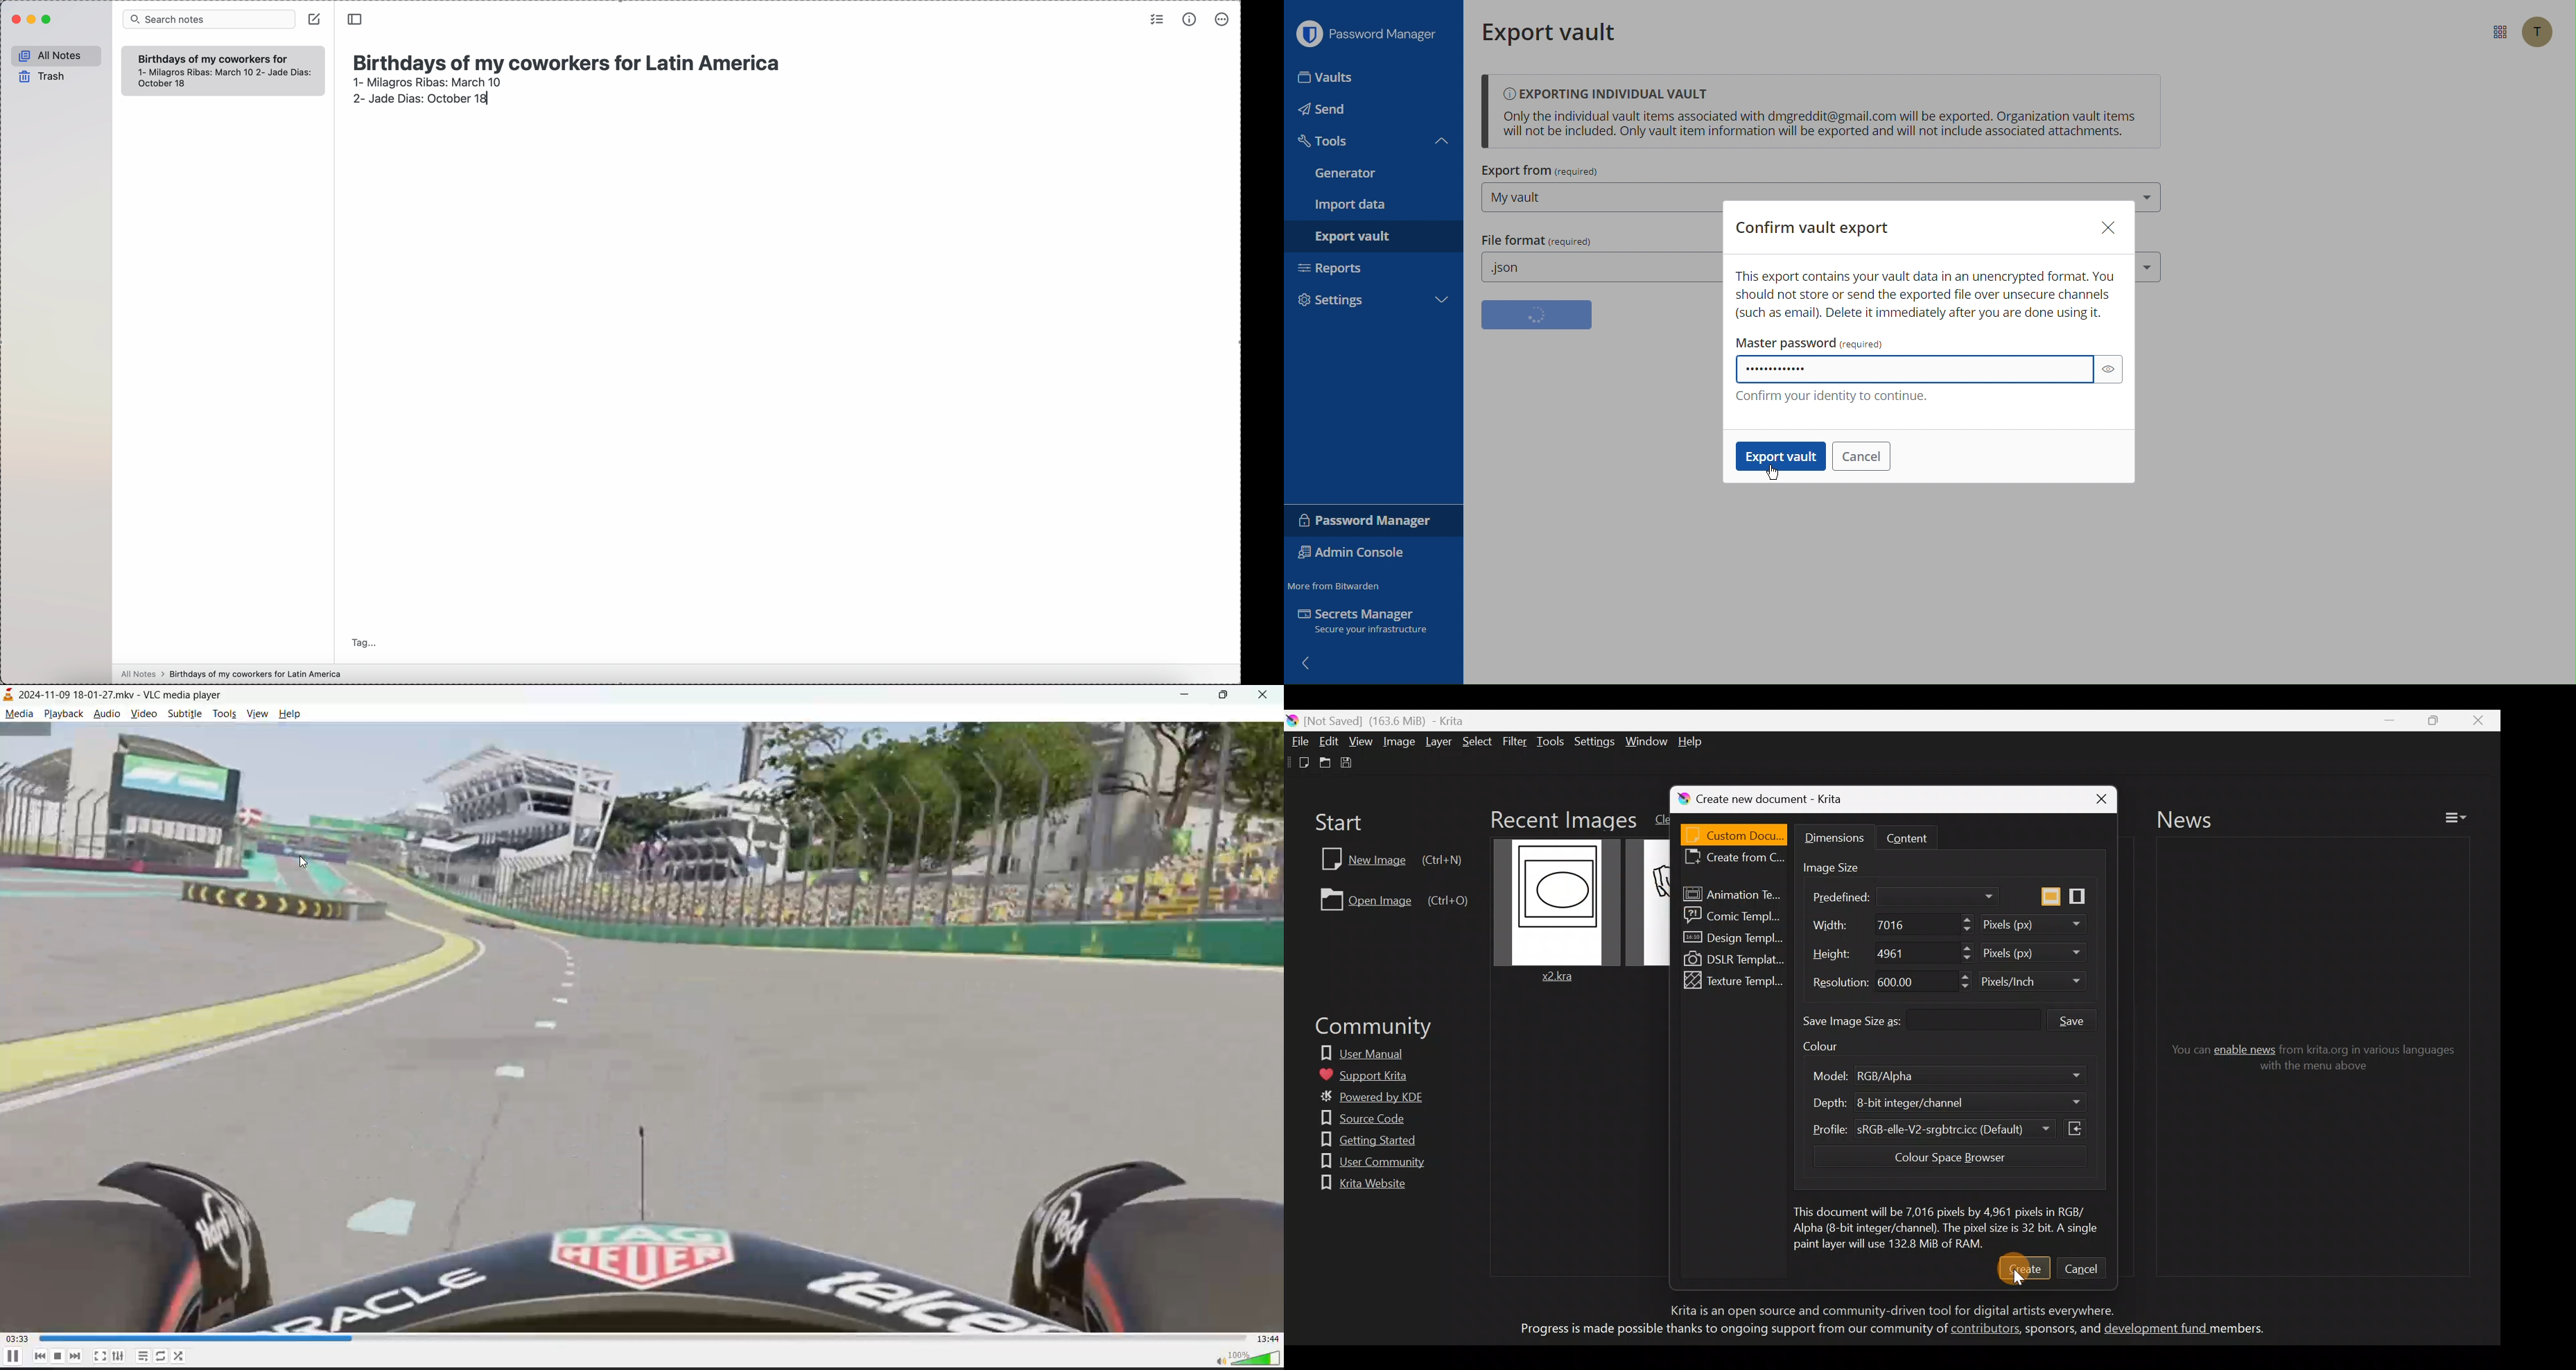 This screenshot has height=1372, width=2576. I want to click on 7016, so click(1884, 925).